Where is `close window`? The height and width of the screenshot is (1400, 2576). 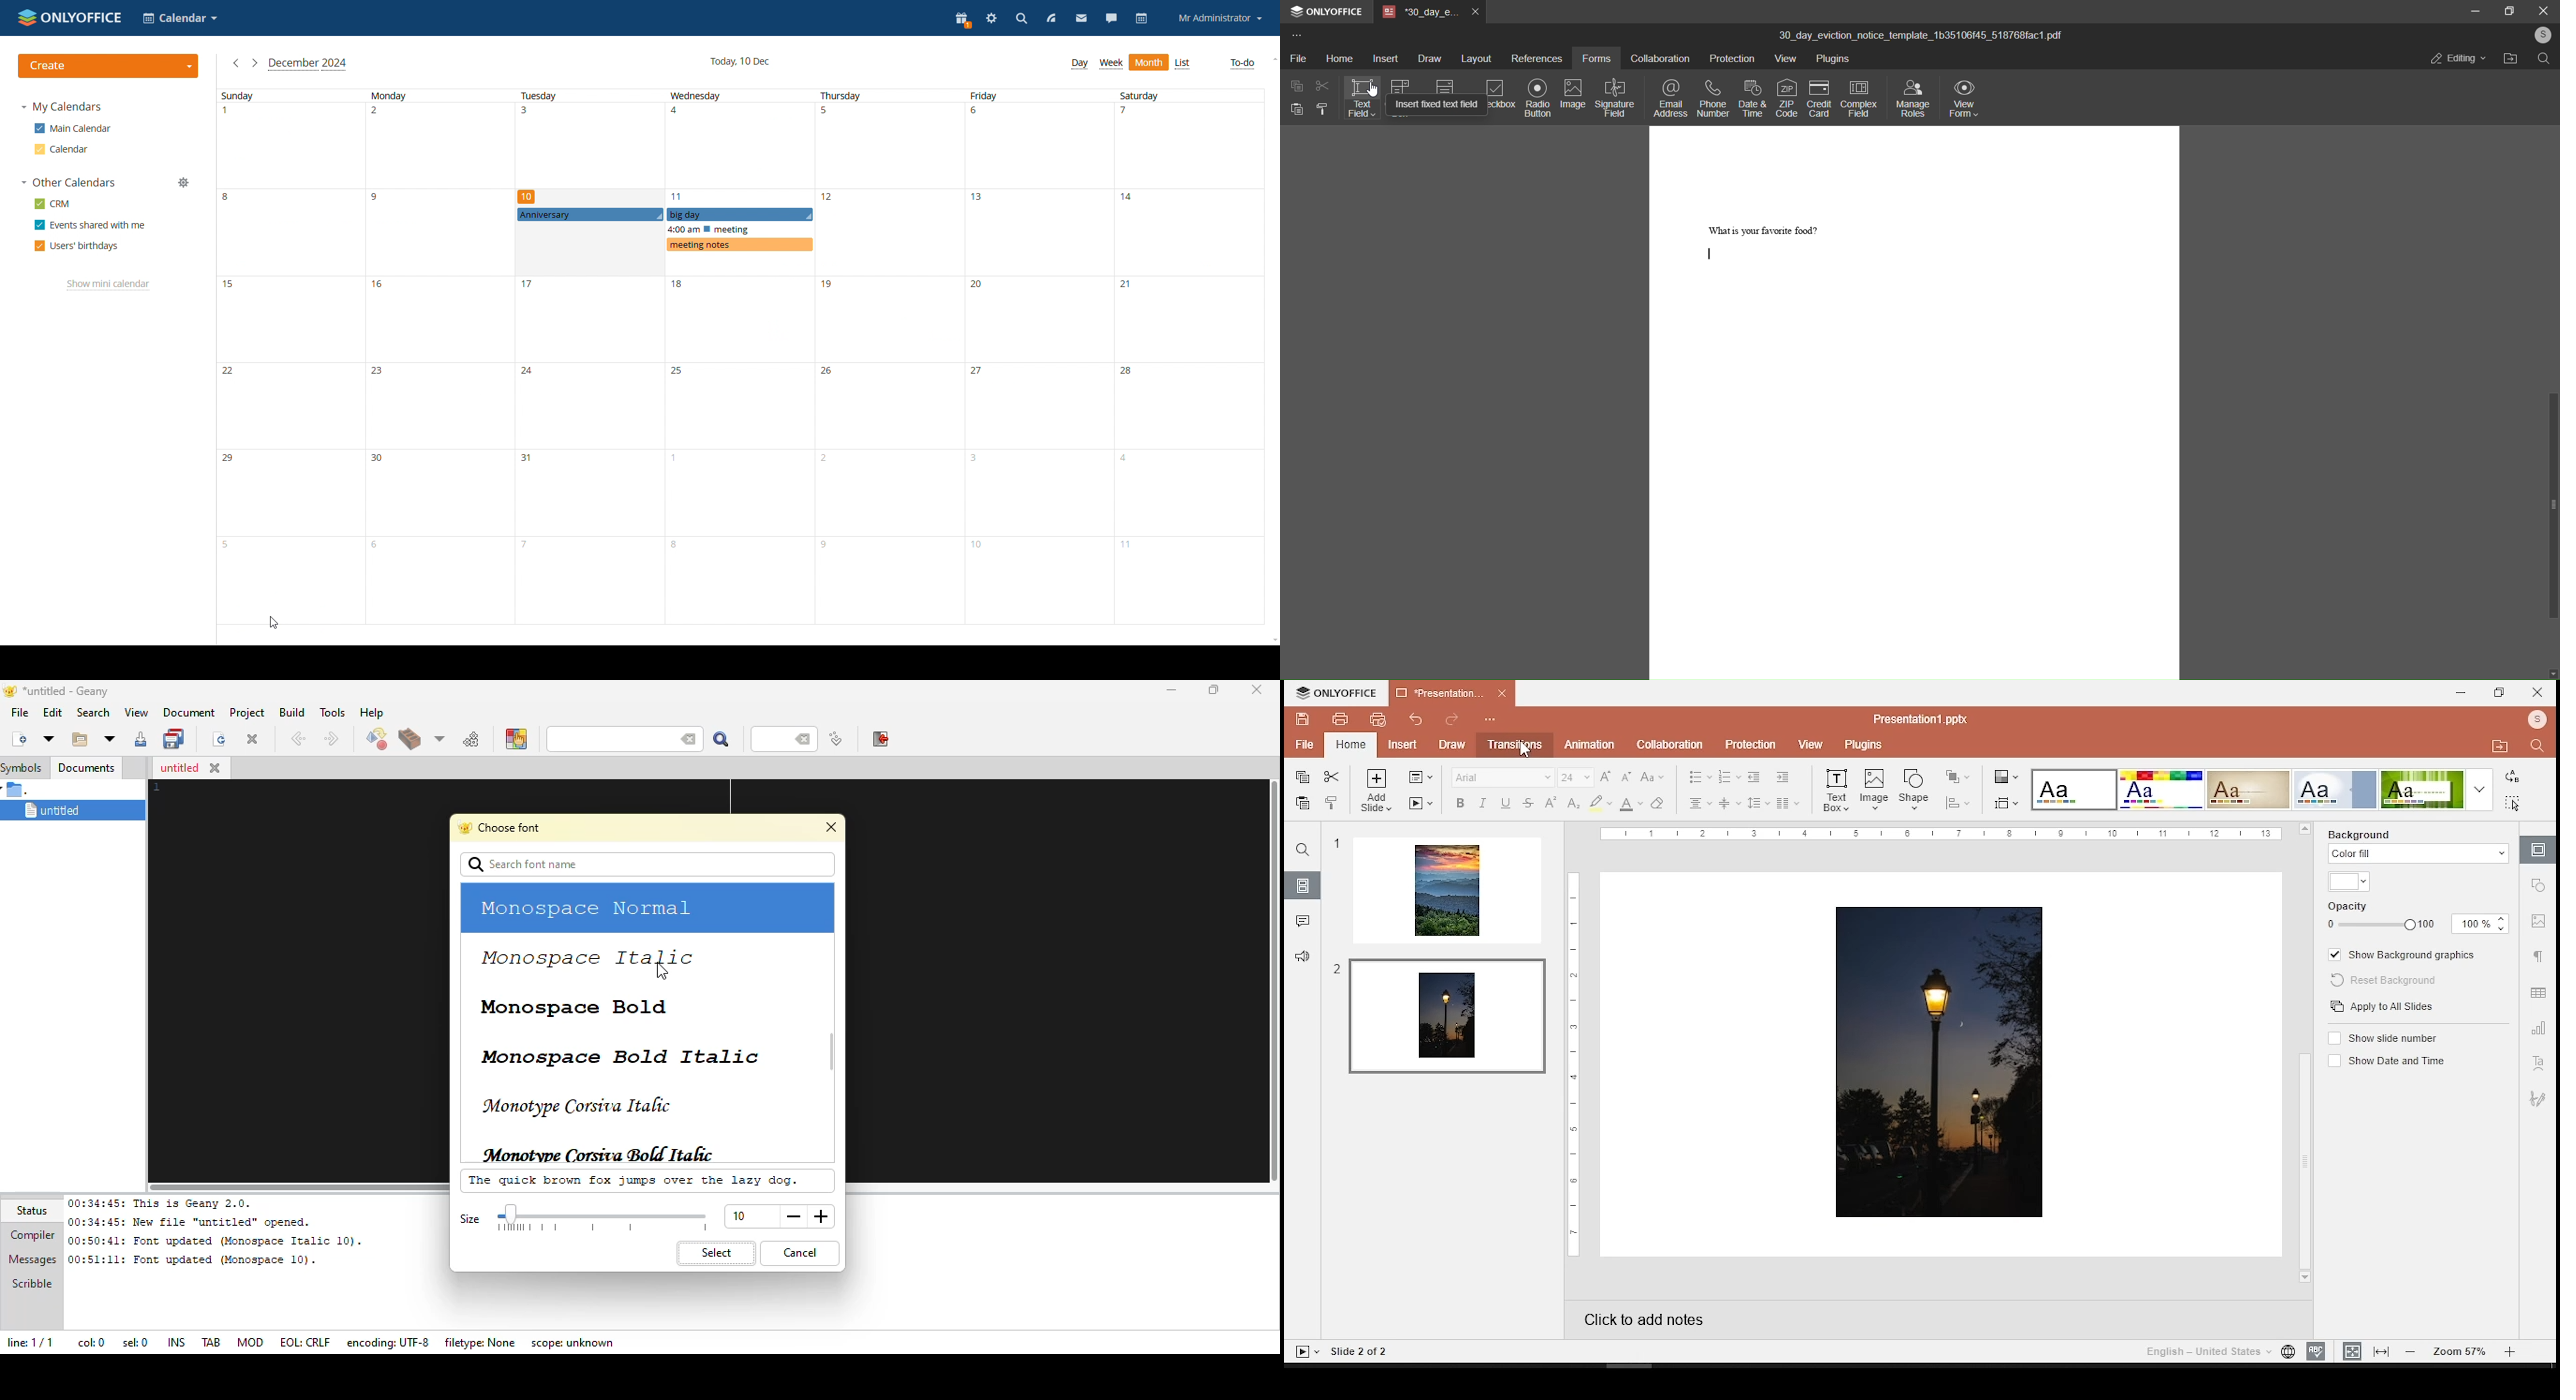 close window is located at coordinates (2540, 693).